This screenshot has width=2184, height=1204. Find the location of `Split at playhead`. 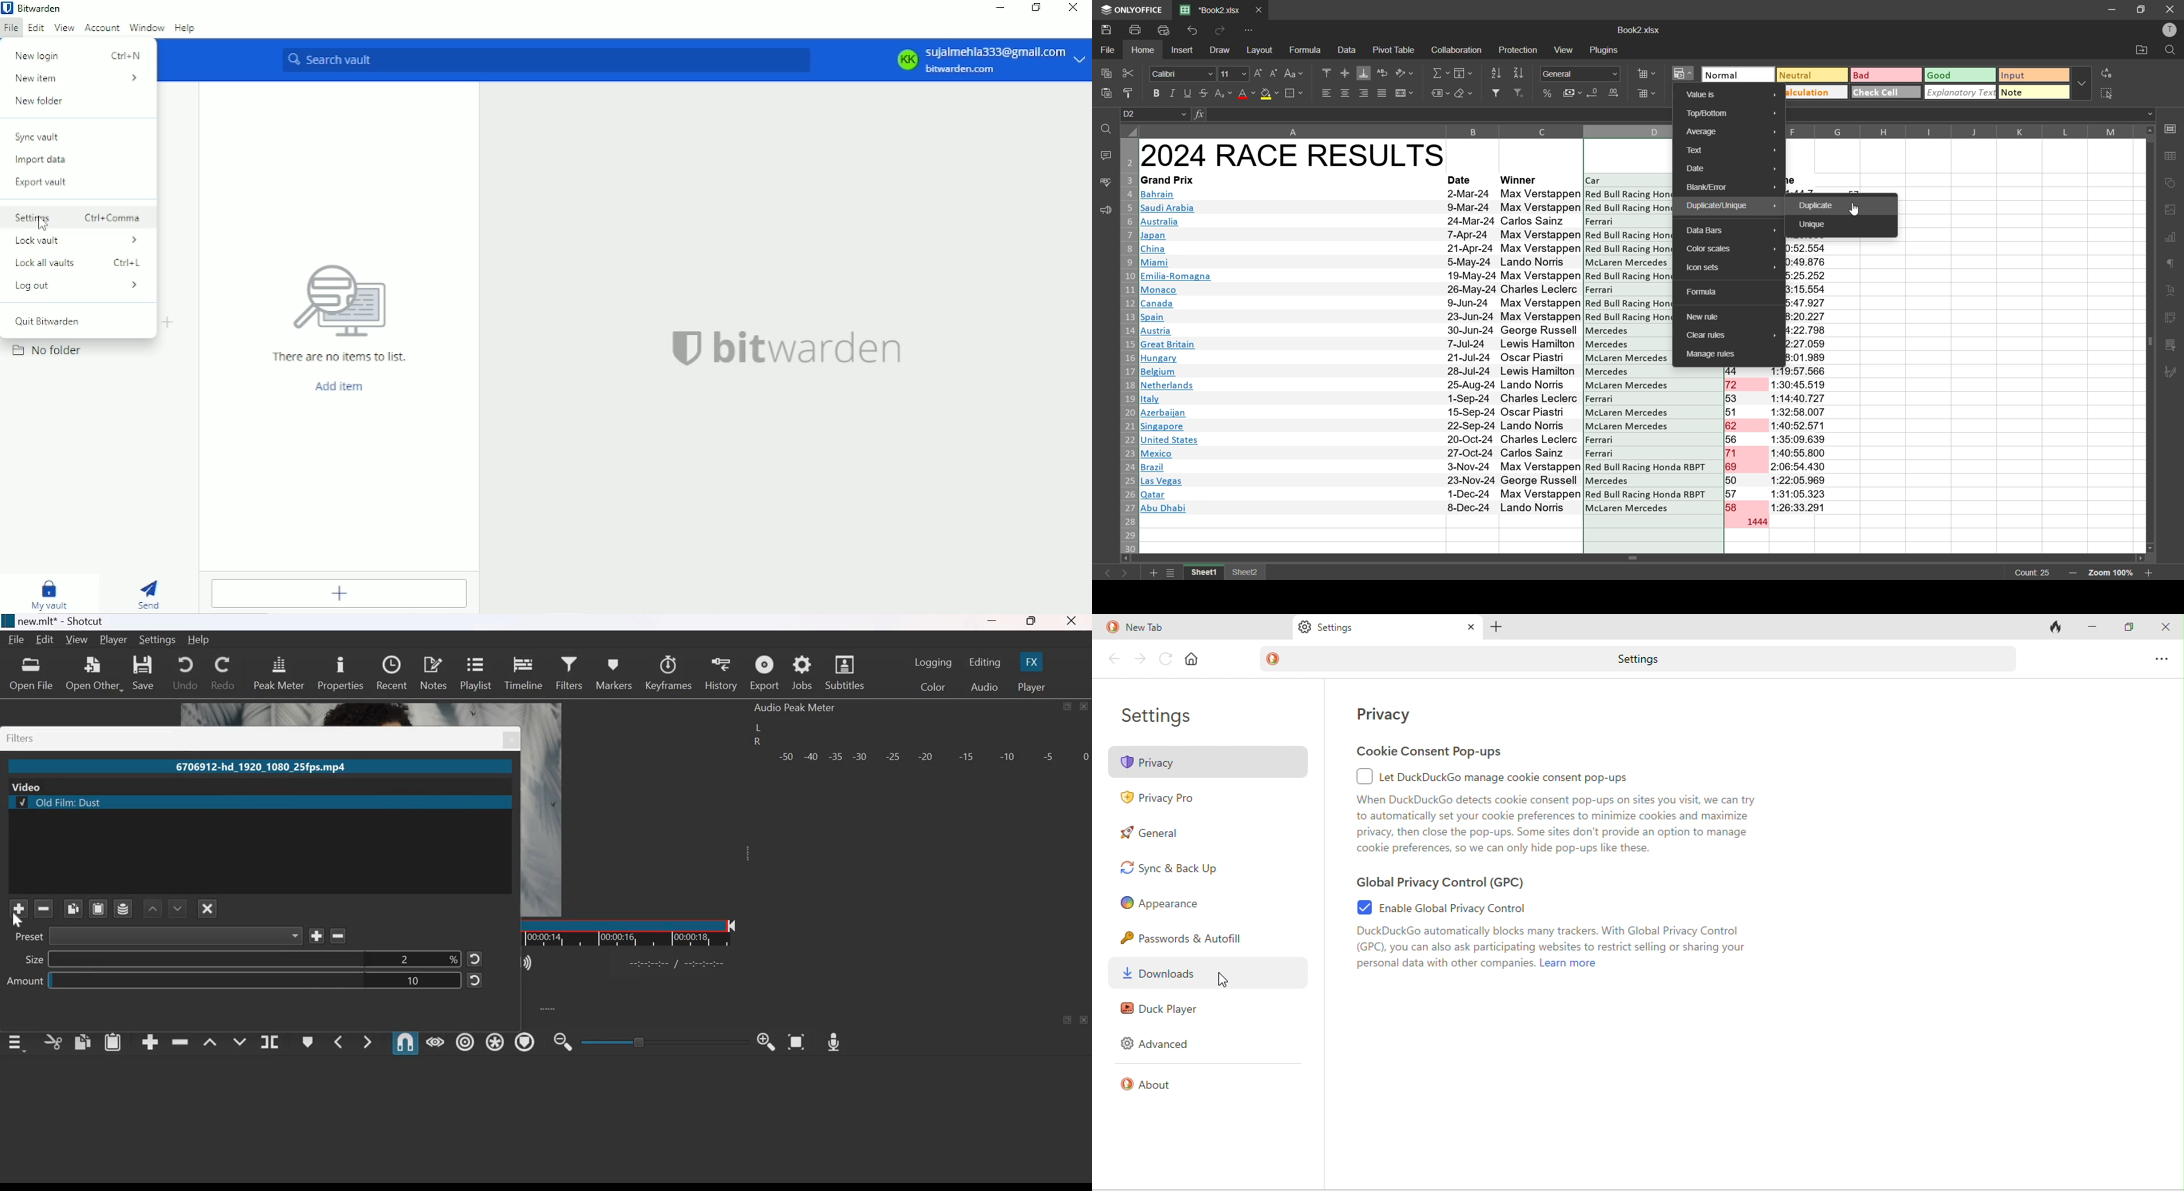

Split at playhead is located at coordinates (270, 1042).